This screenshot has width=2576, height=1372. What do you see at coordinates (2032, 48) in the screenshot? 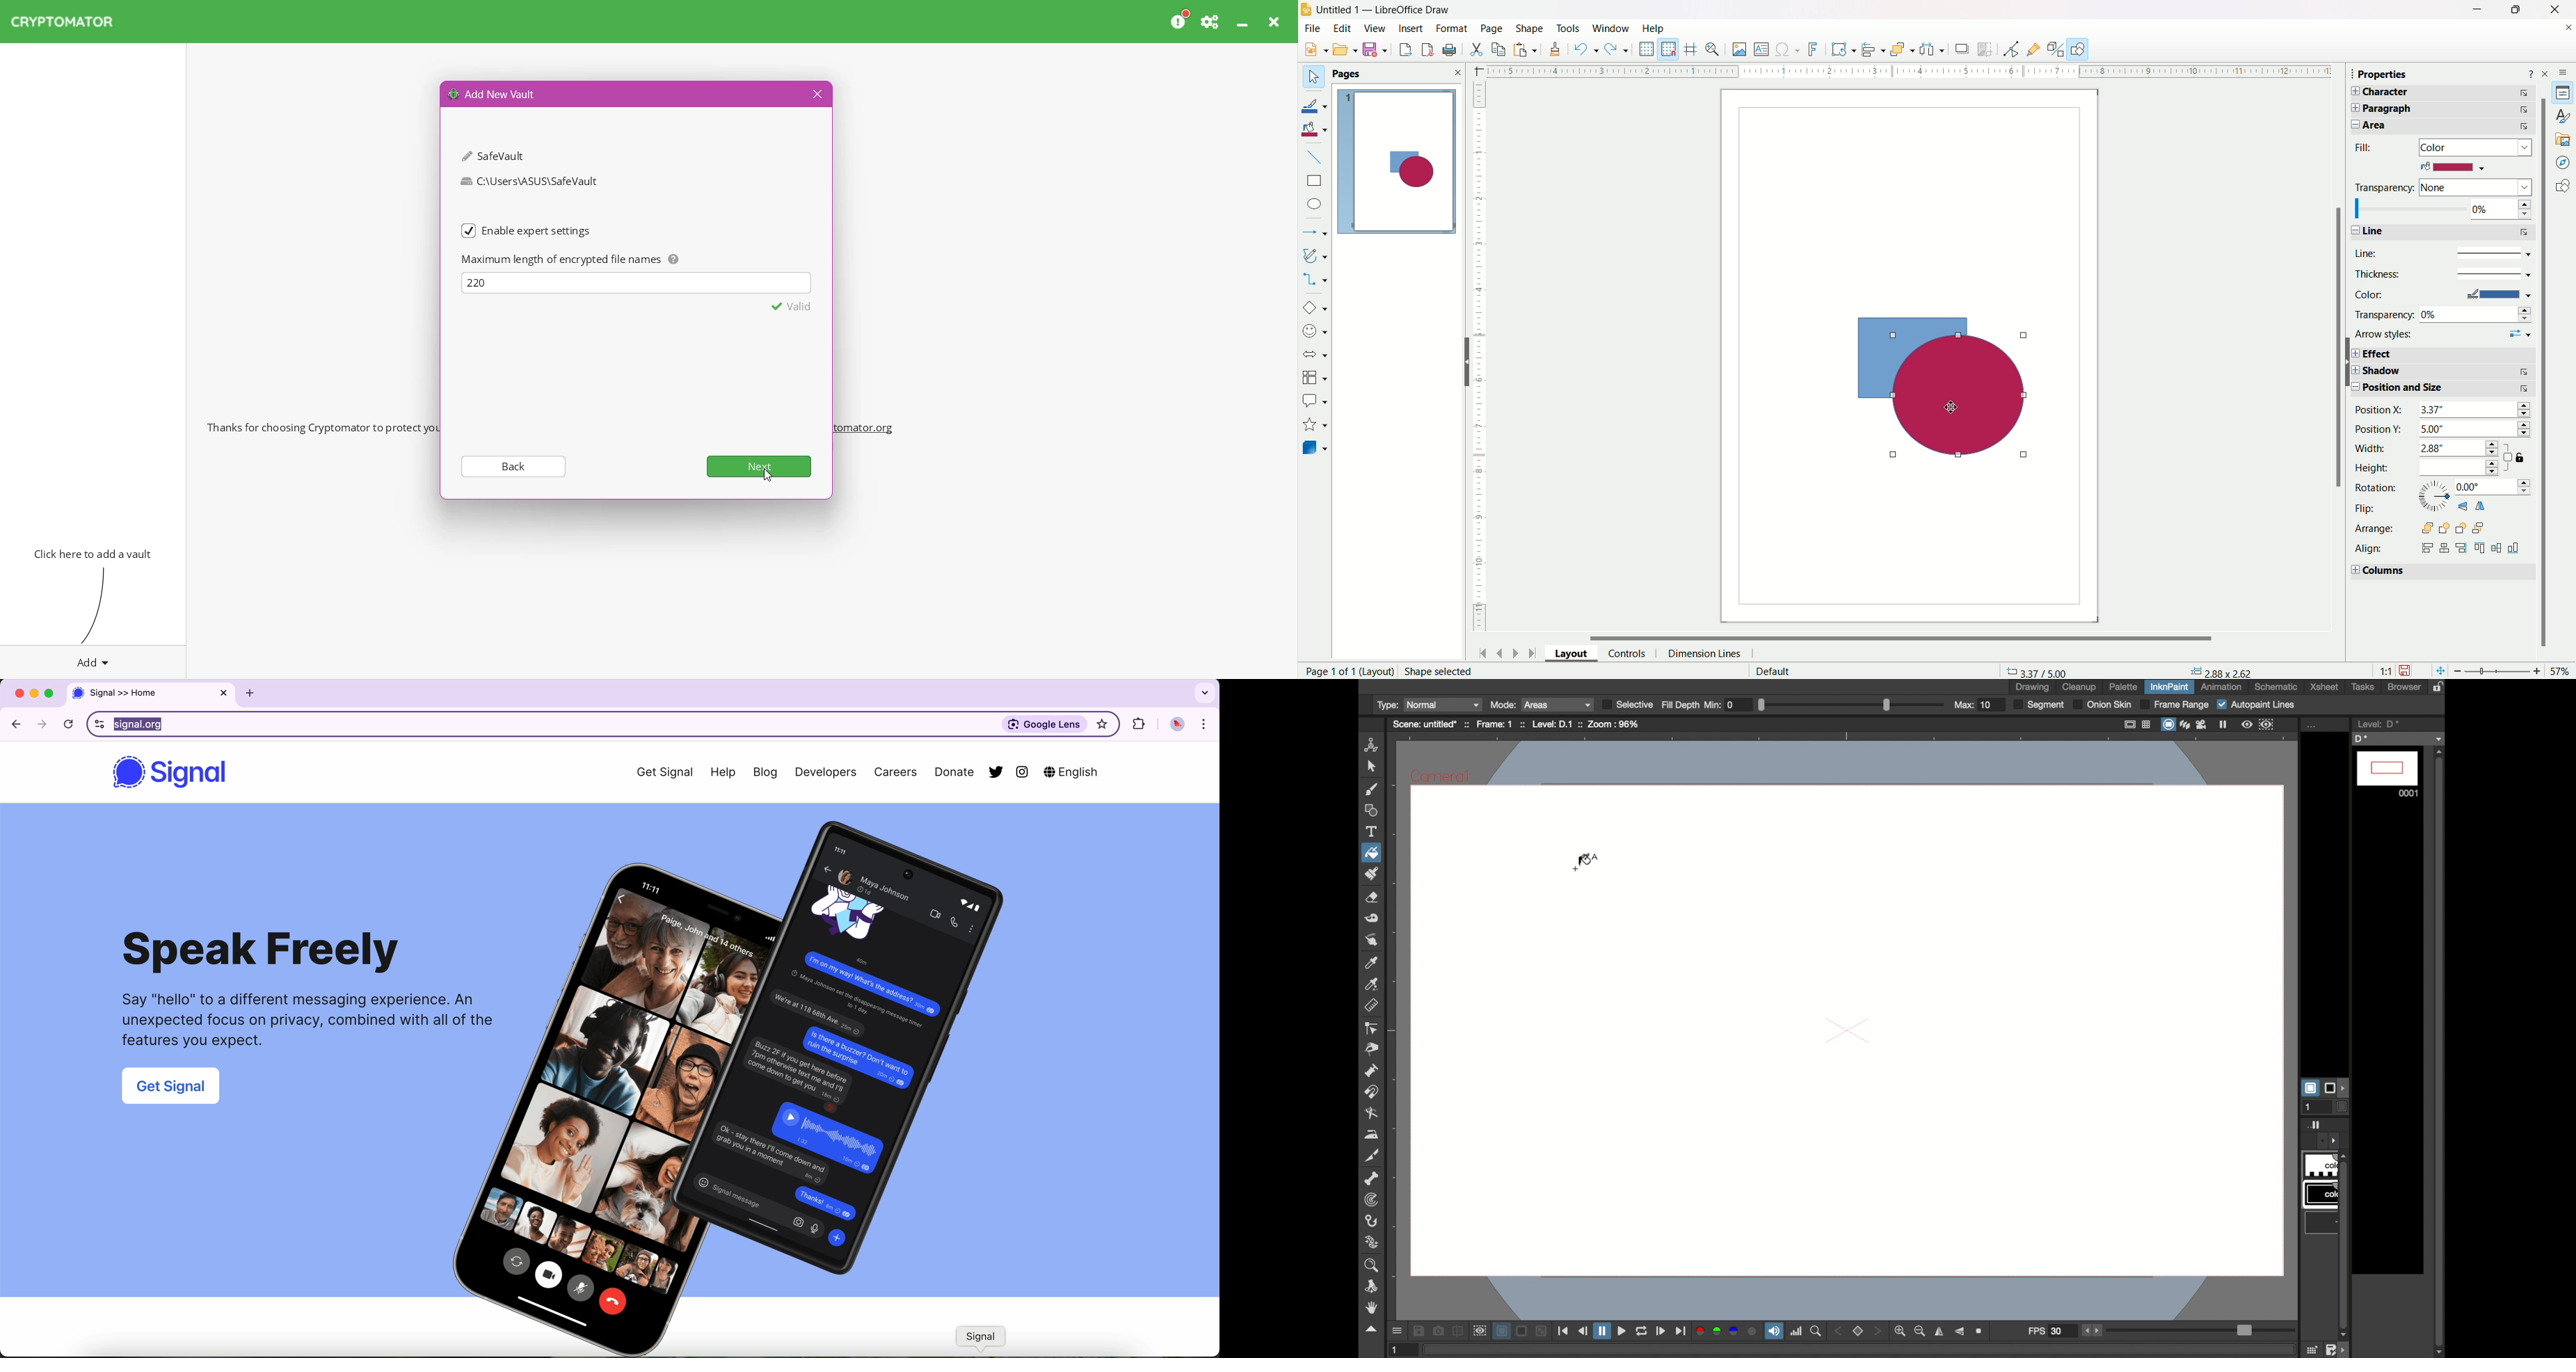
I see `gluepoint` at bounding box center [2032, 48].